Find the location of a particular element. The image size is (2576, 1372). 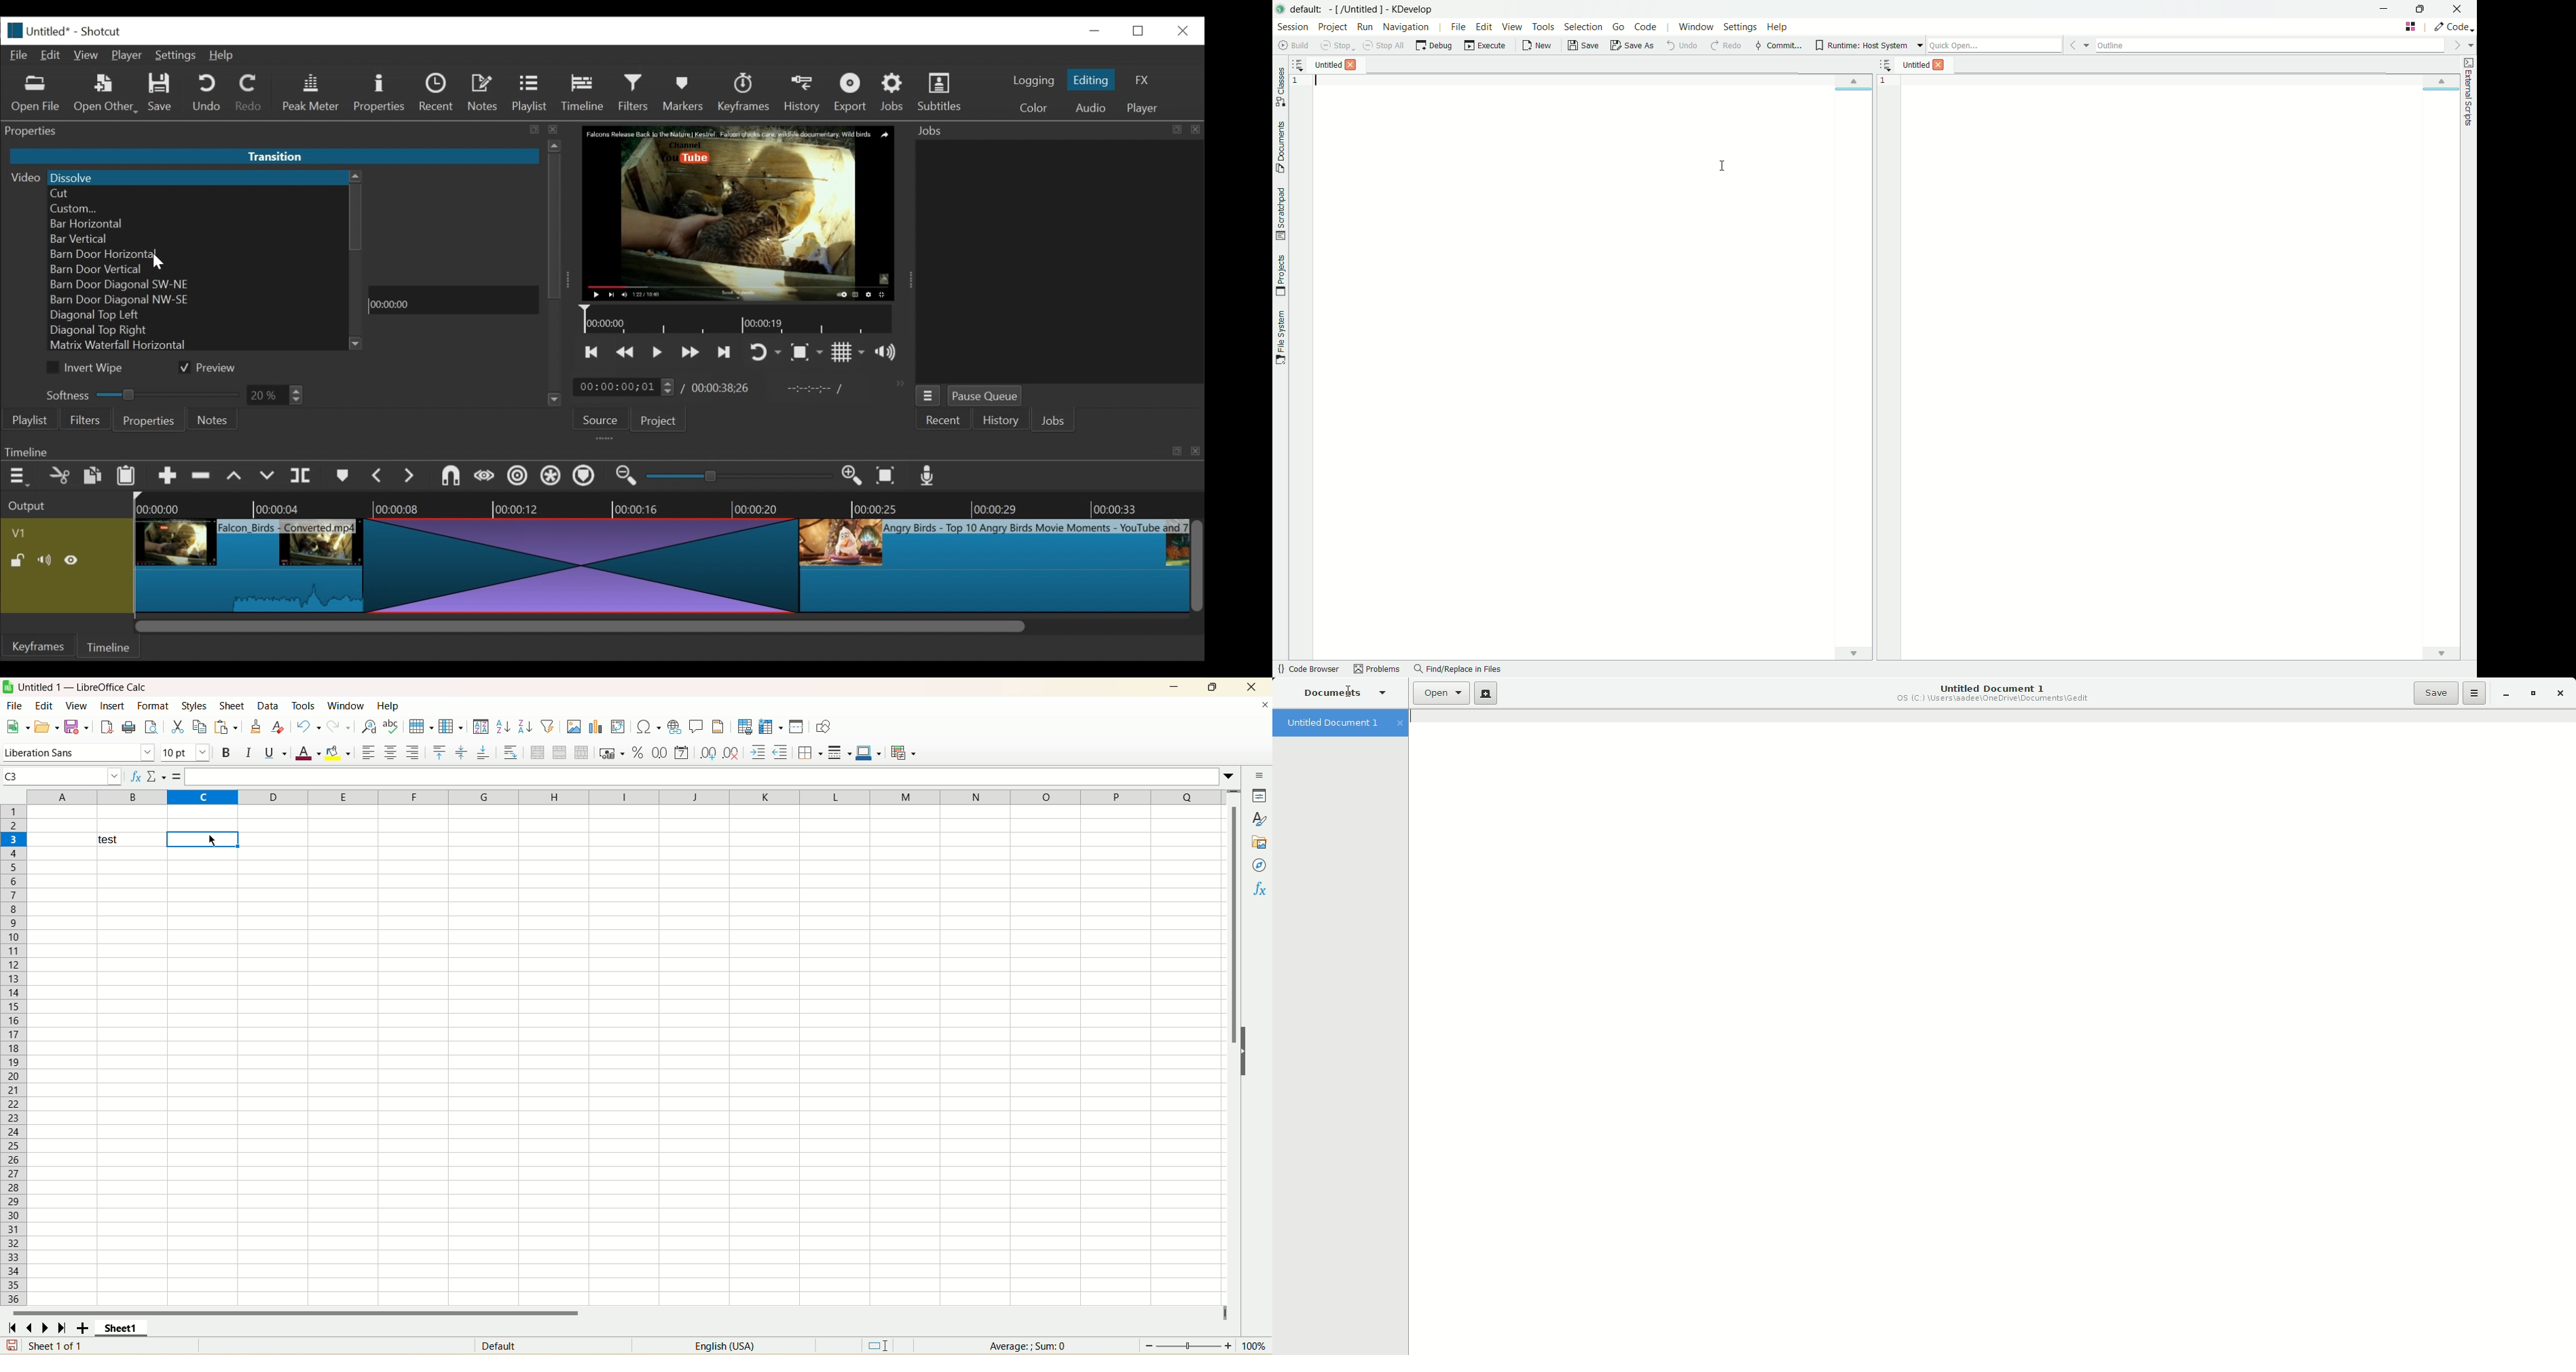

Previous marker is located at coordinates (378, 478).